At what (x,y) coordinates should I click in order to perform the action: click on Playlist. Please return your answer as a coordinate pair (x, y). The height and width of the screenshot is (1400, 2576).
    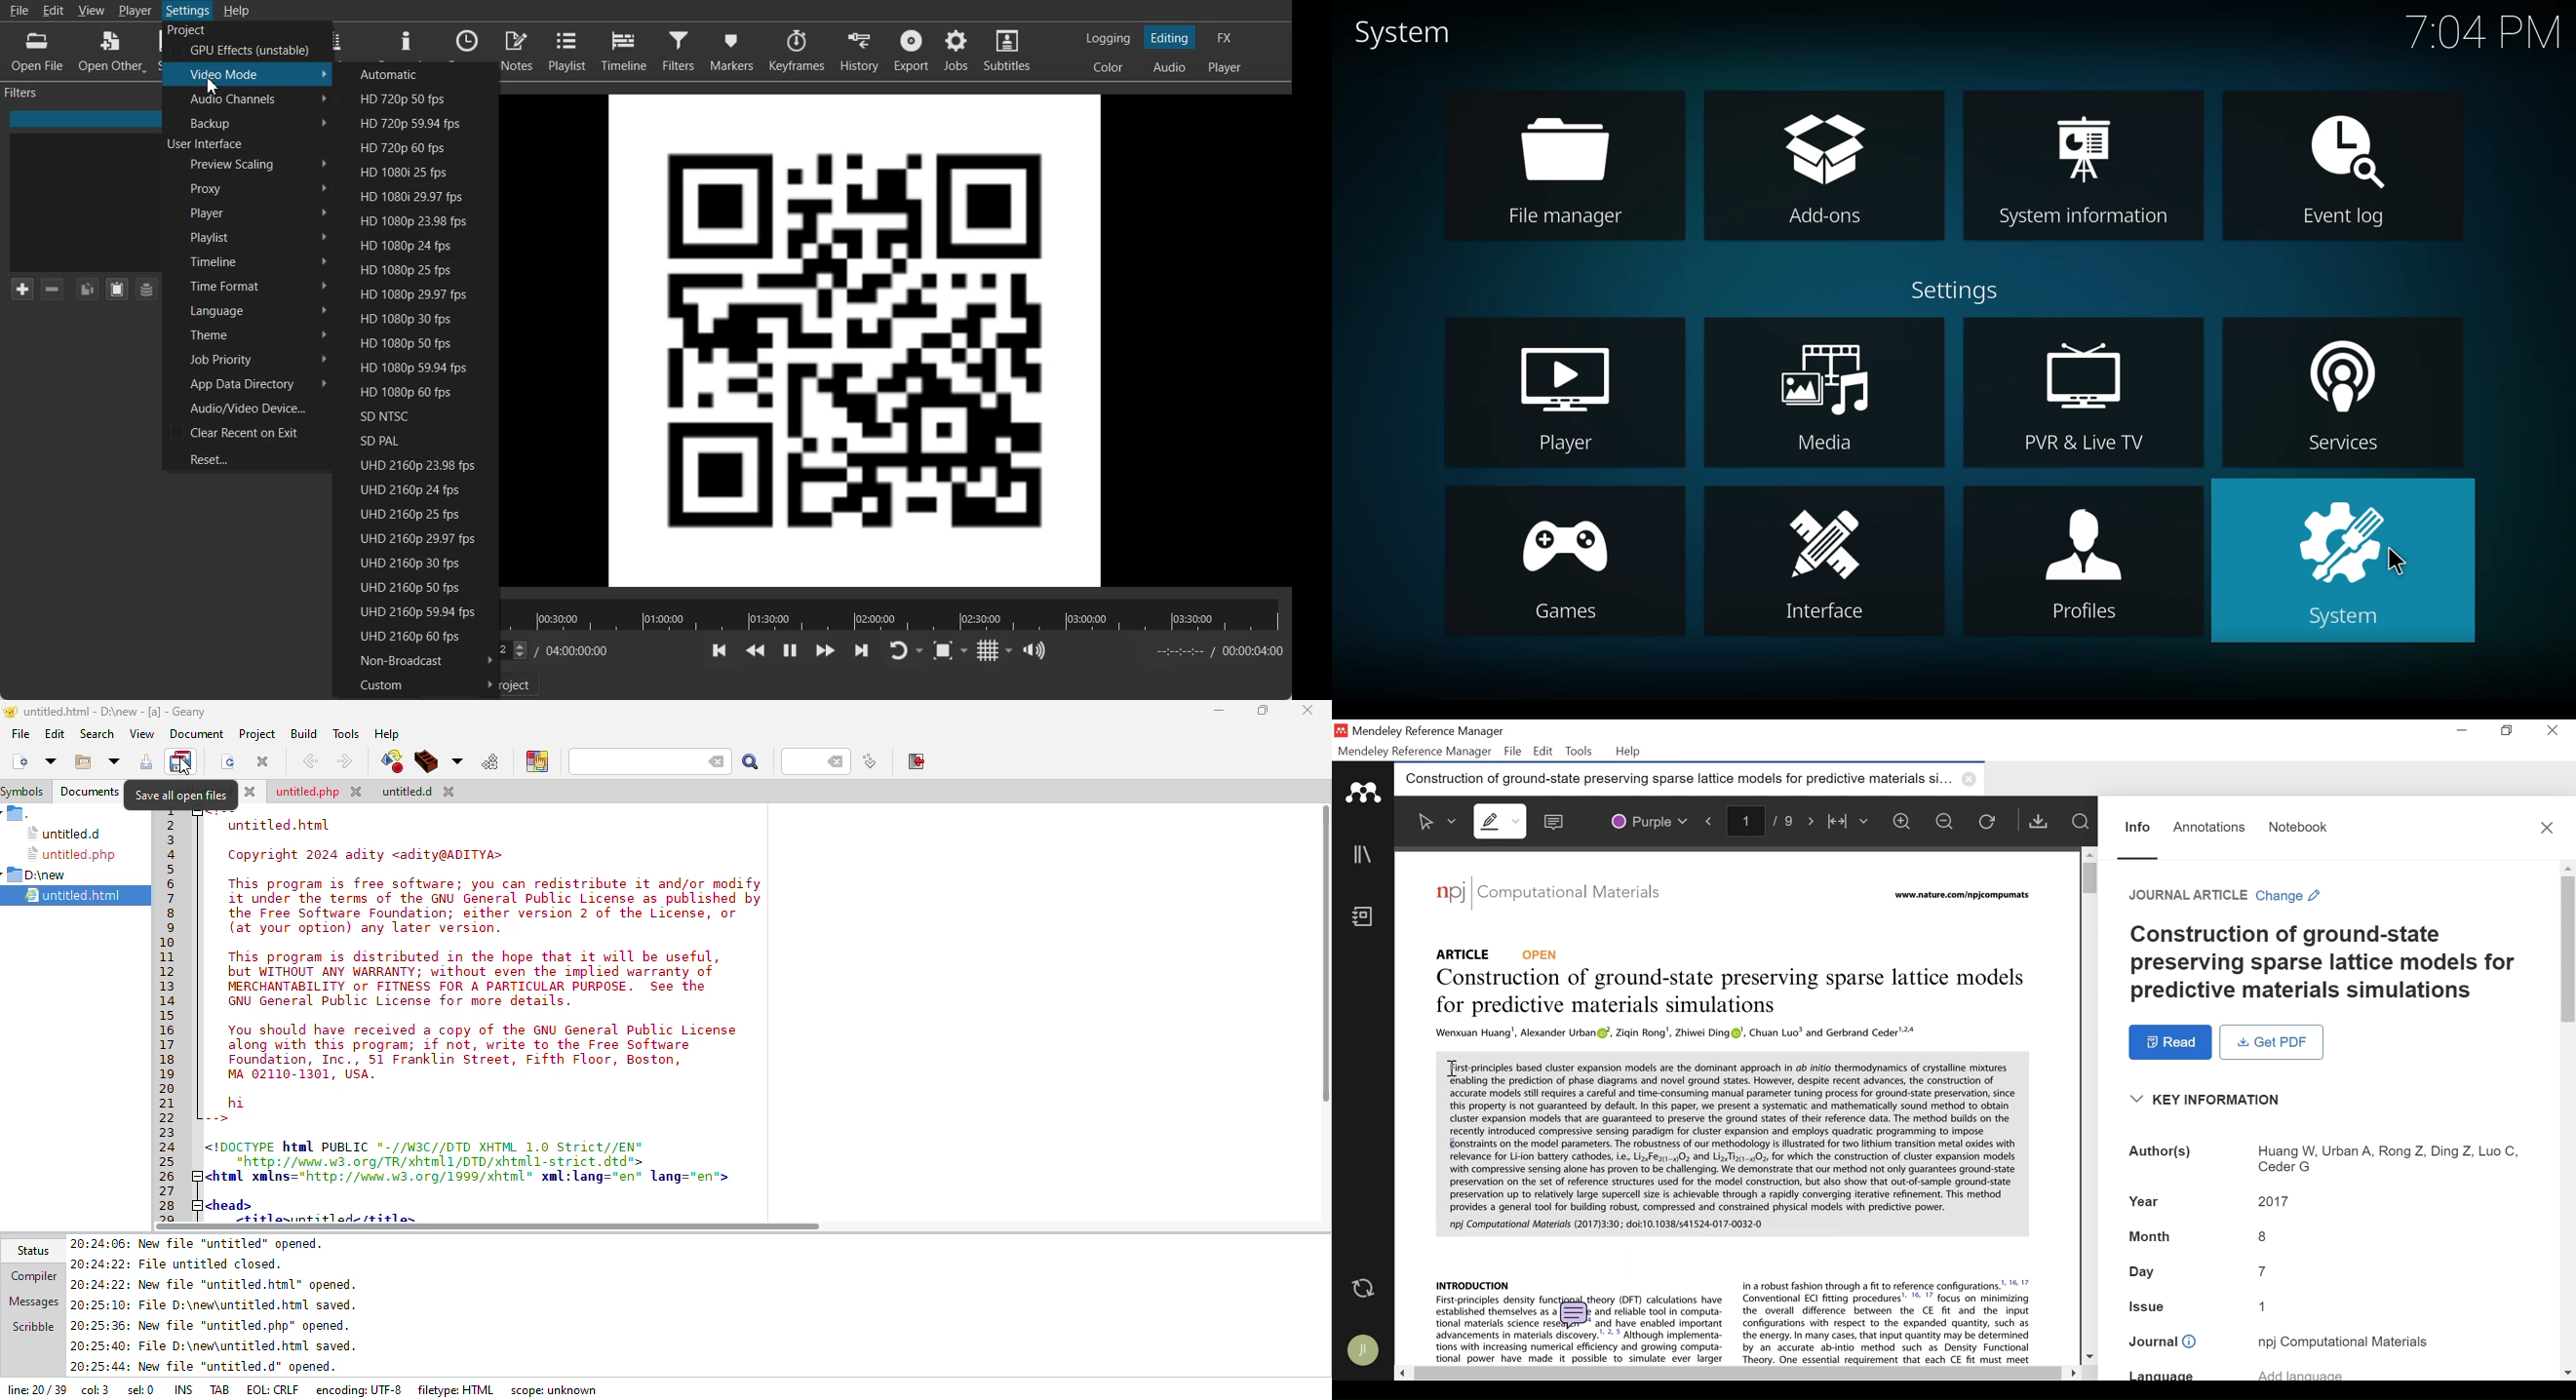
    Looking at the image, I should click on (568, 50).